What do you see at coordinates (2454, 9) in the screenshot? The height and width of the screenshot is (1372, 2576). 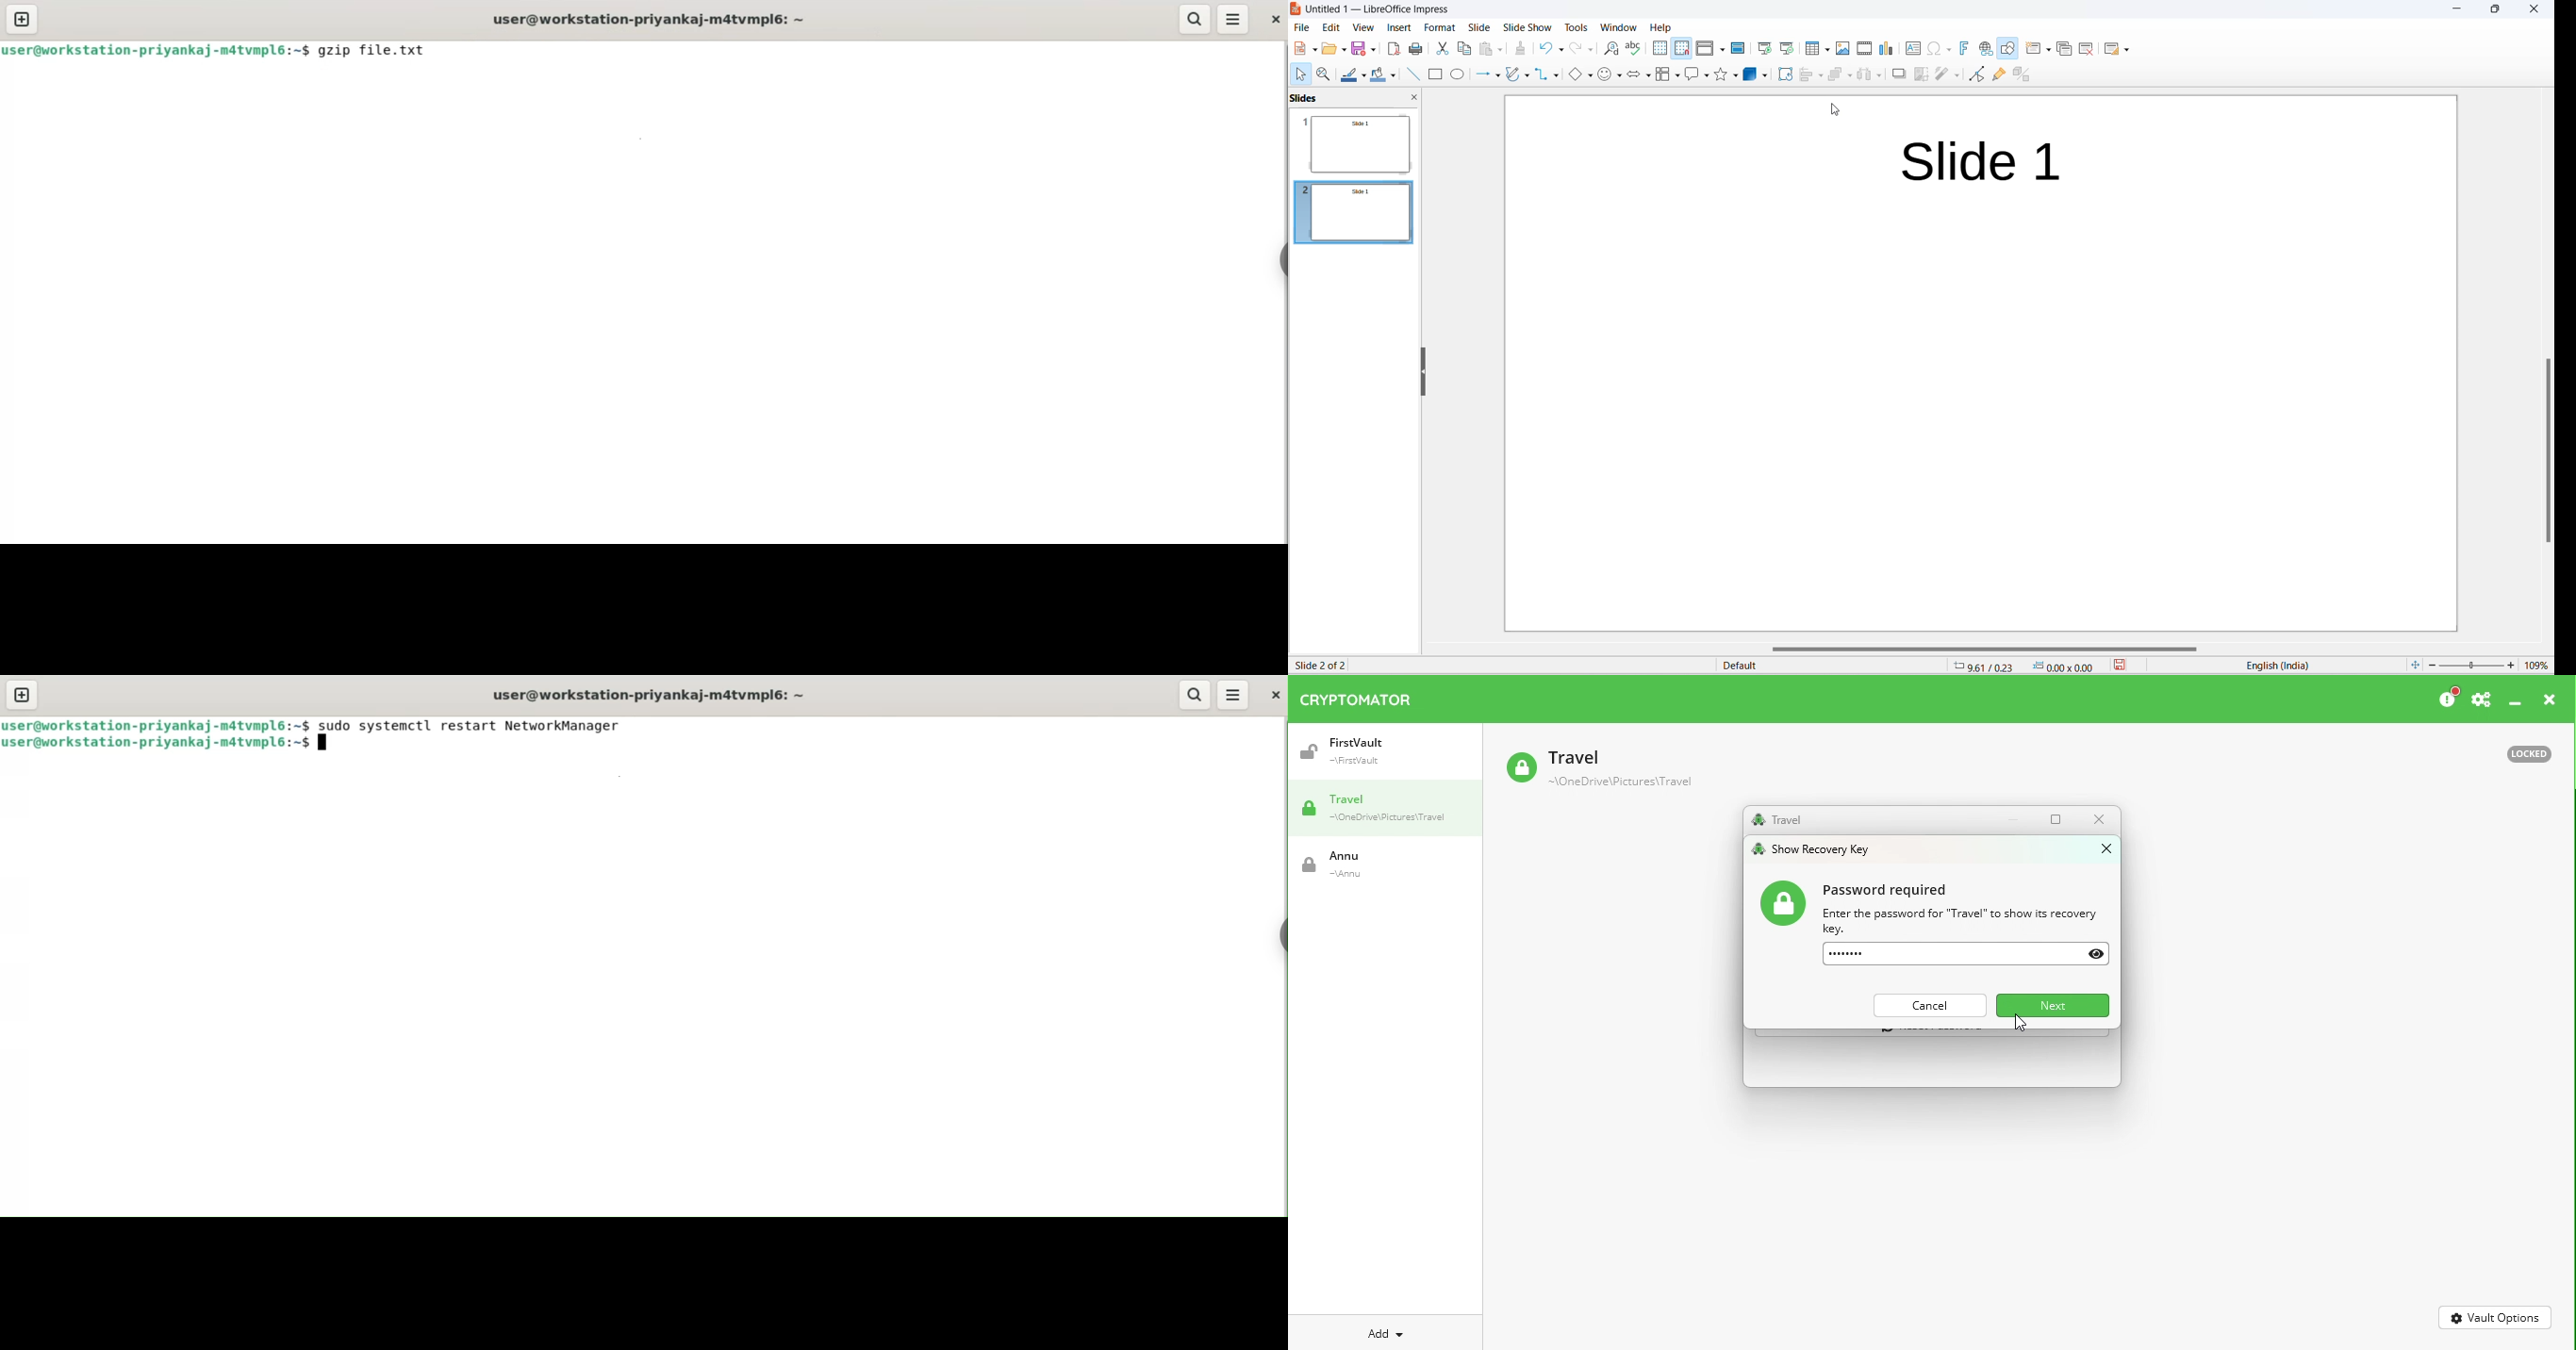 I see `minimize` at bounding box center [2454, 9].